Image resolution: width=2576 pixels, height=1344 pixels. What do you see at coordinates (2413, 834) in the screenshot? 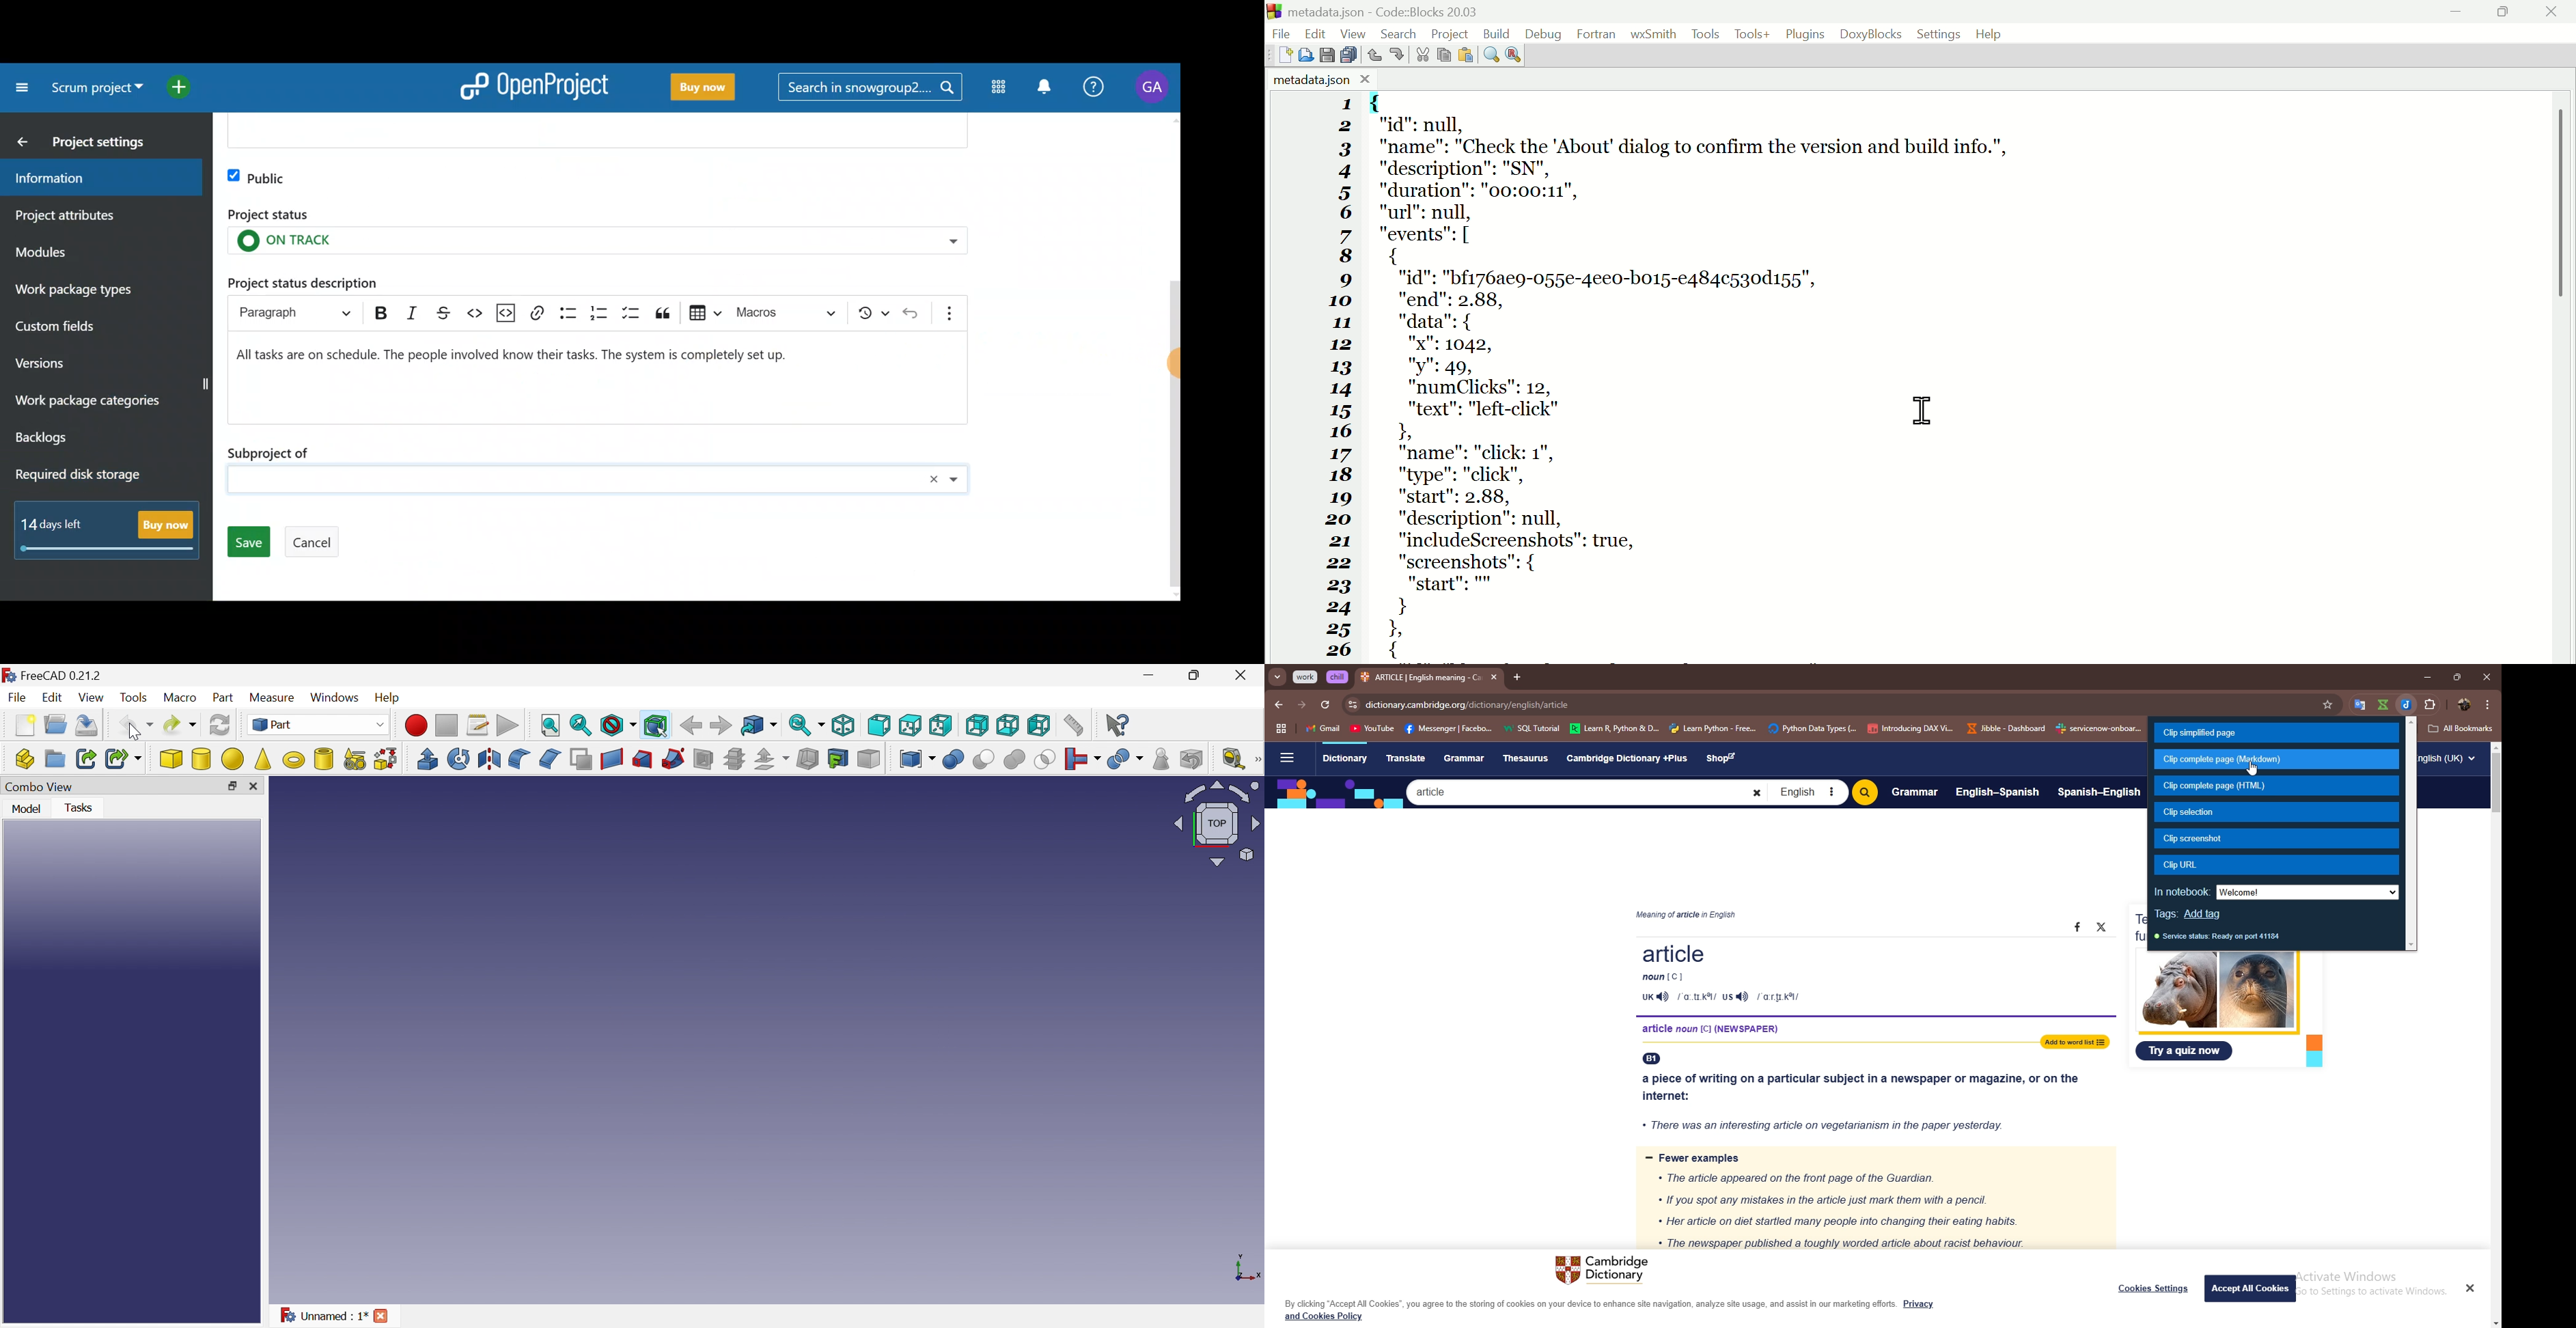
I see `scroll bar` at bounding box center [2413, 834].